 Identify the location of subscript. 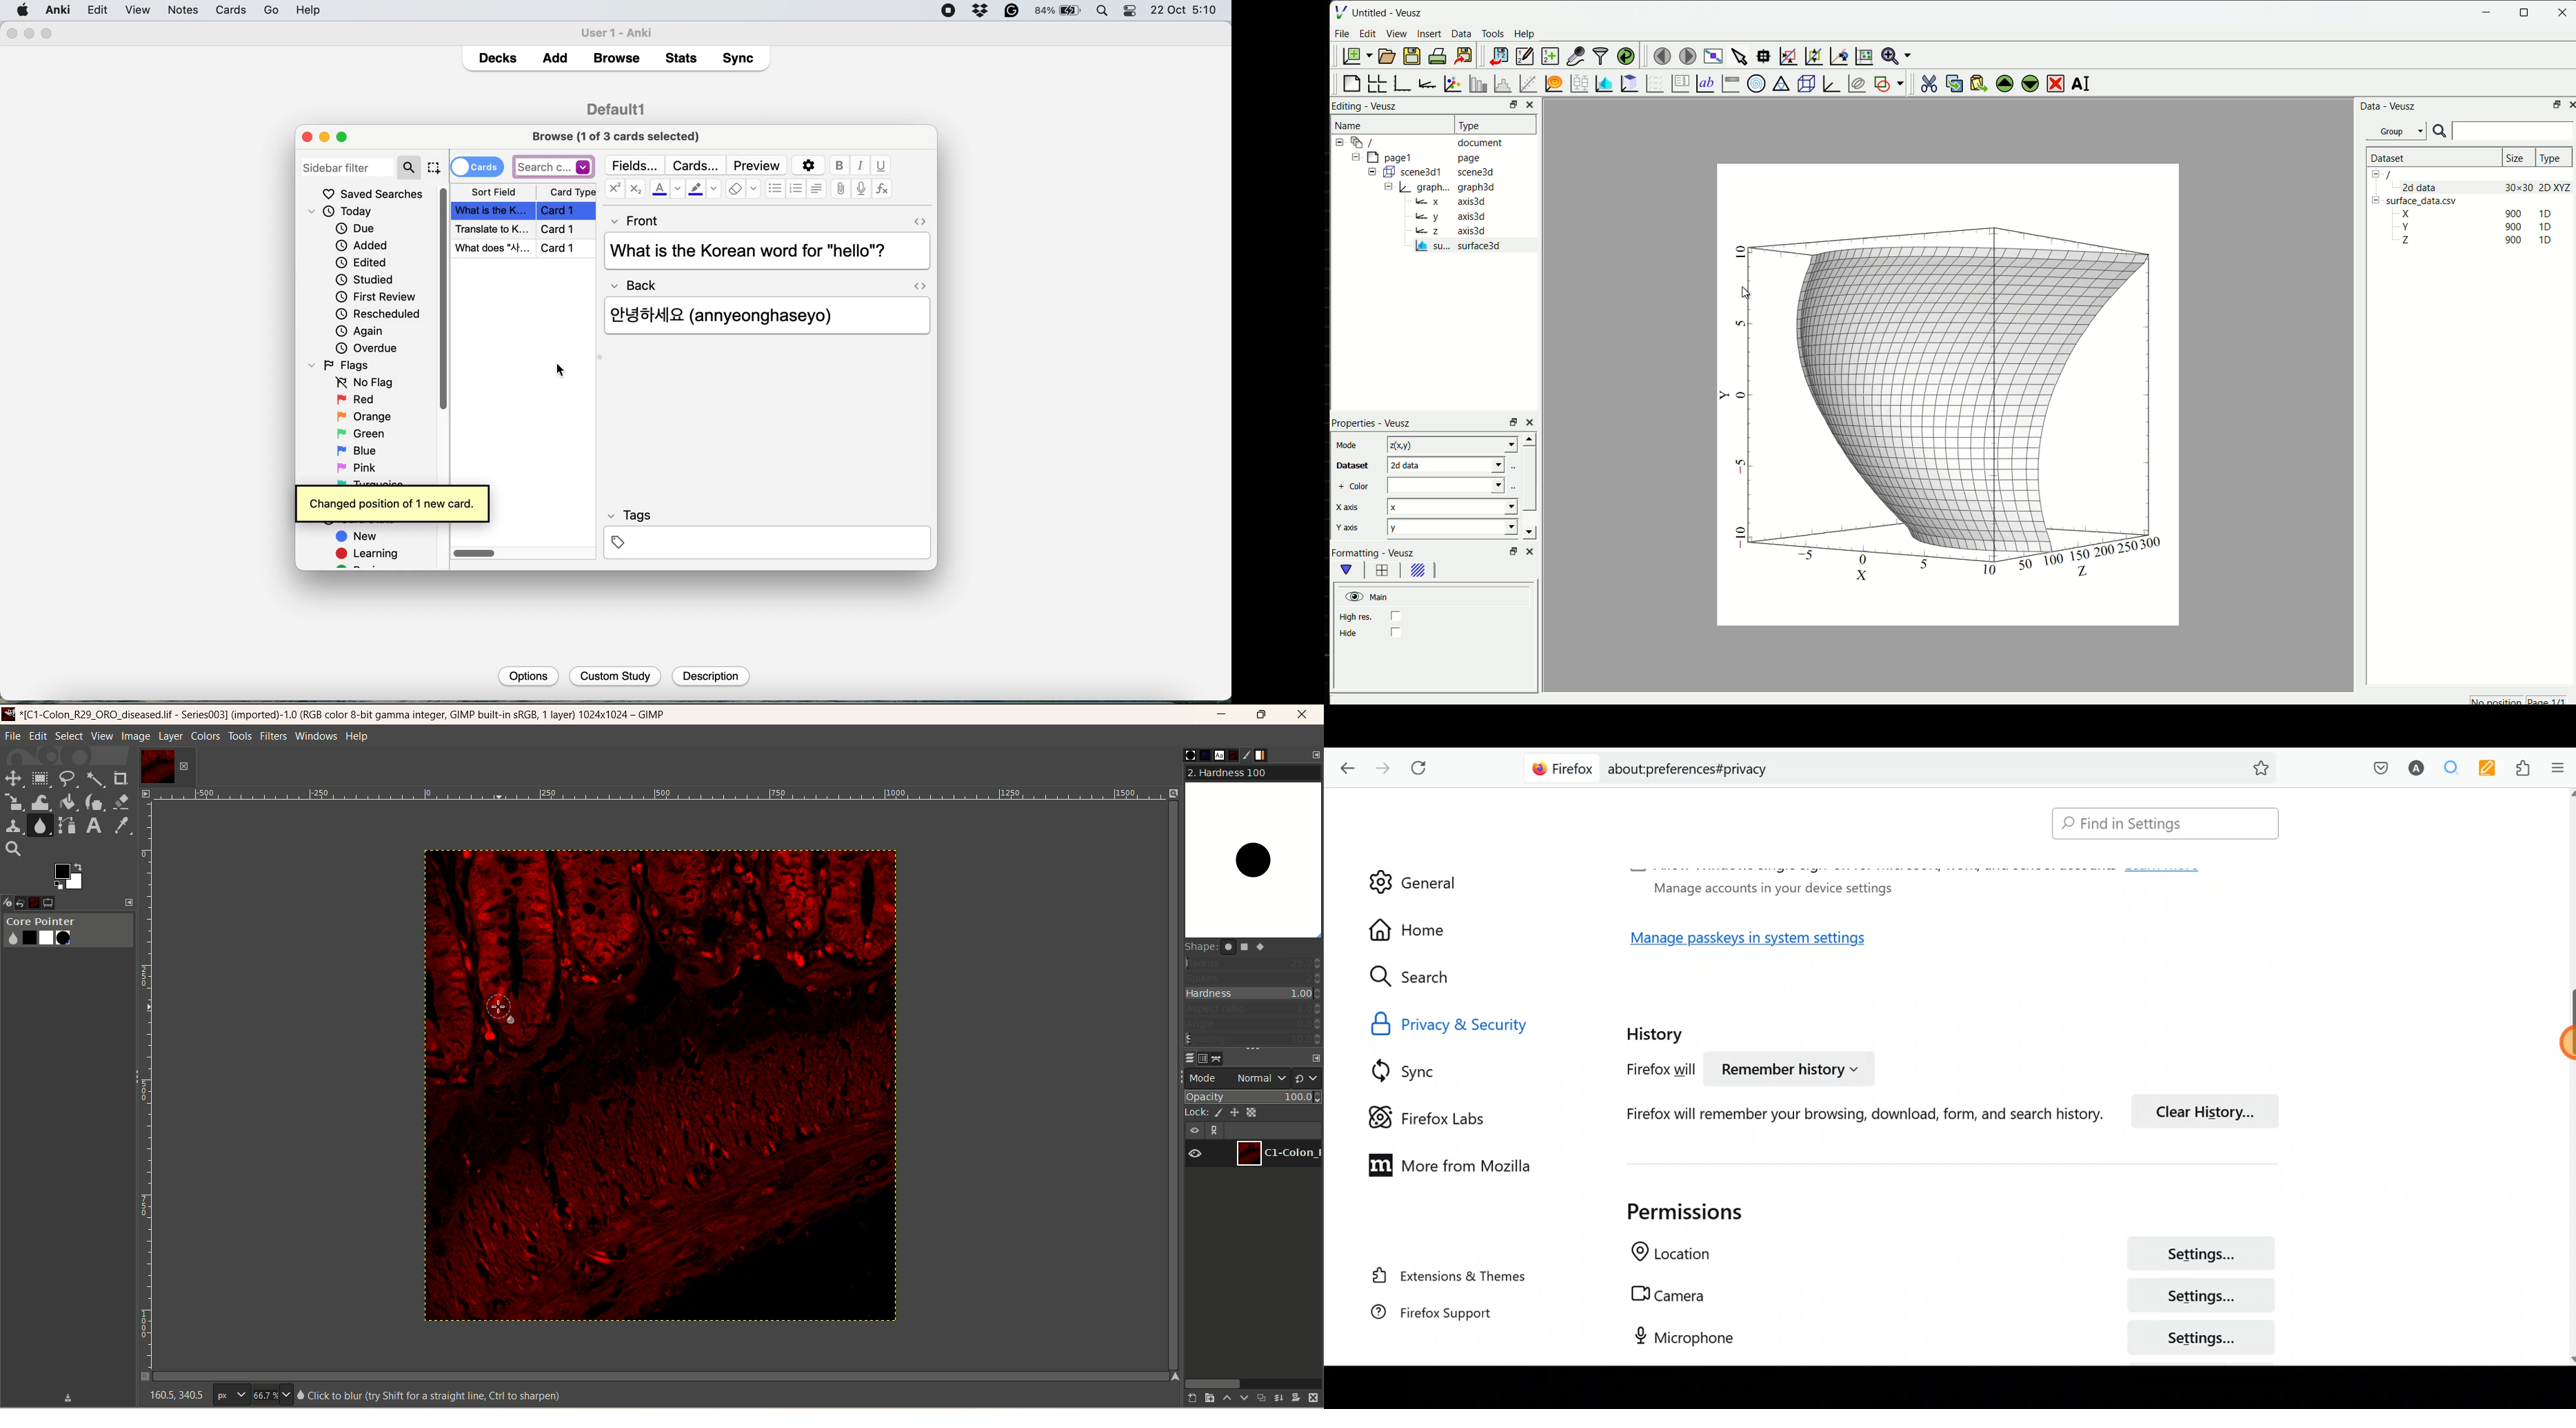
(634, 190).